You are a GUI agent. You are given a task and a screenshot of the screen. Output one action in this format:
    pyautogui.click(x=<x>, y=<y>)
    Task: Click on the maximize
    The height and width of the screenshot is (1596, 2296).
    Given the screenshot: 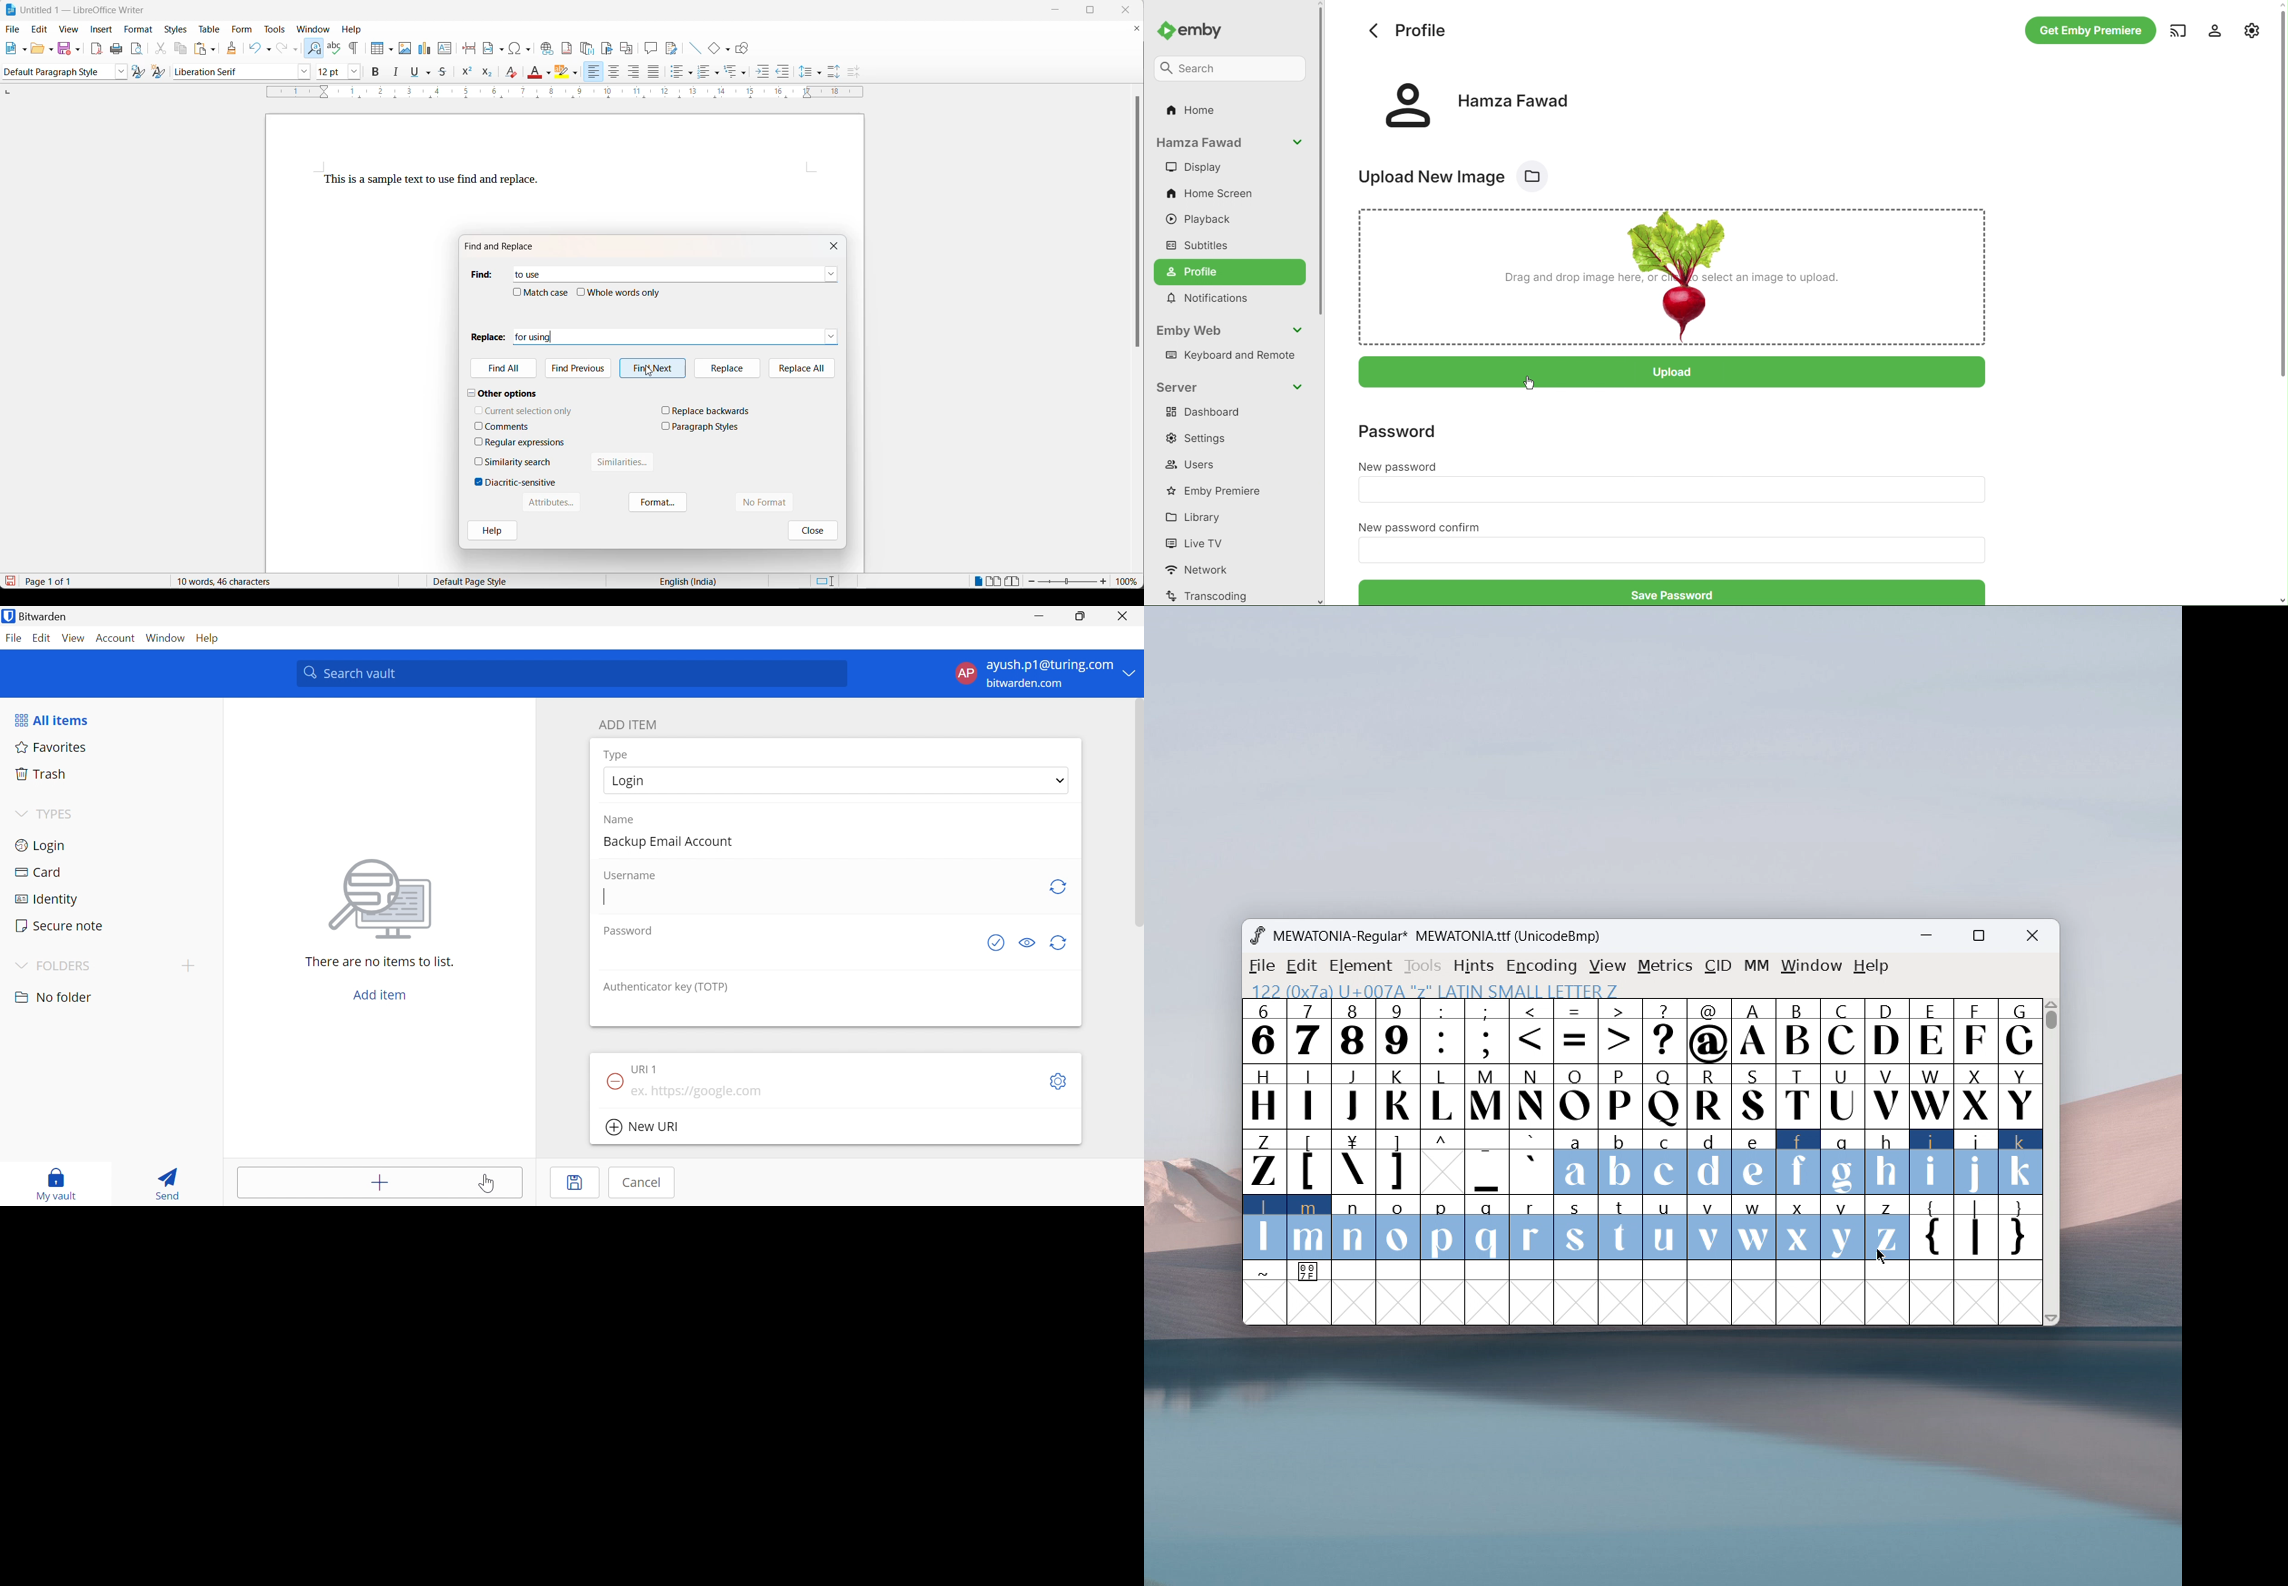 What is the action you would take?
    pyautogui.click(x=1978, y=938)
    